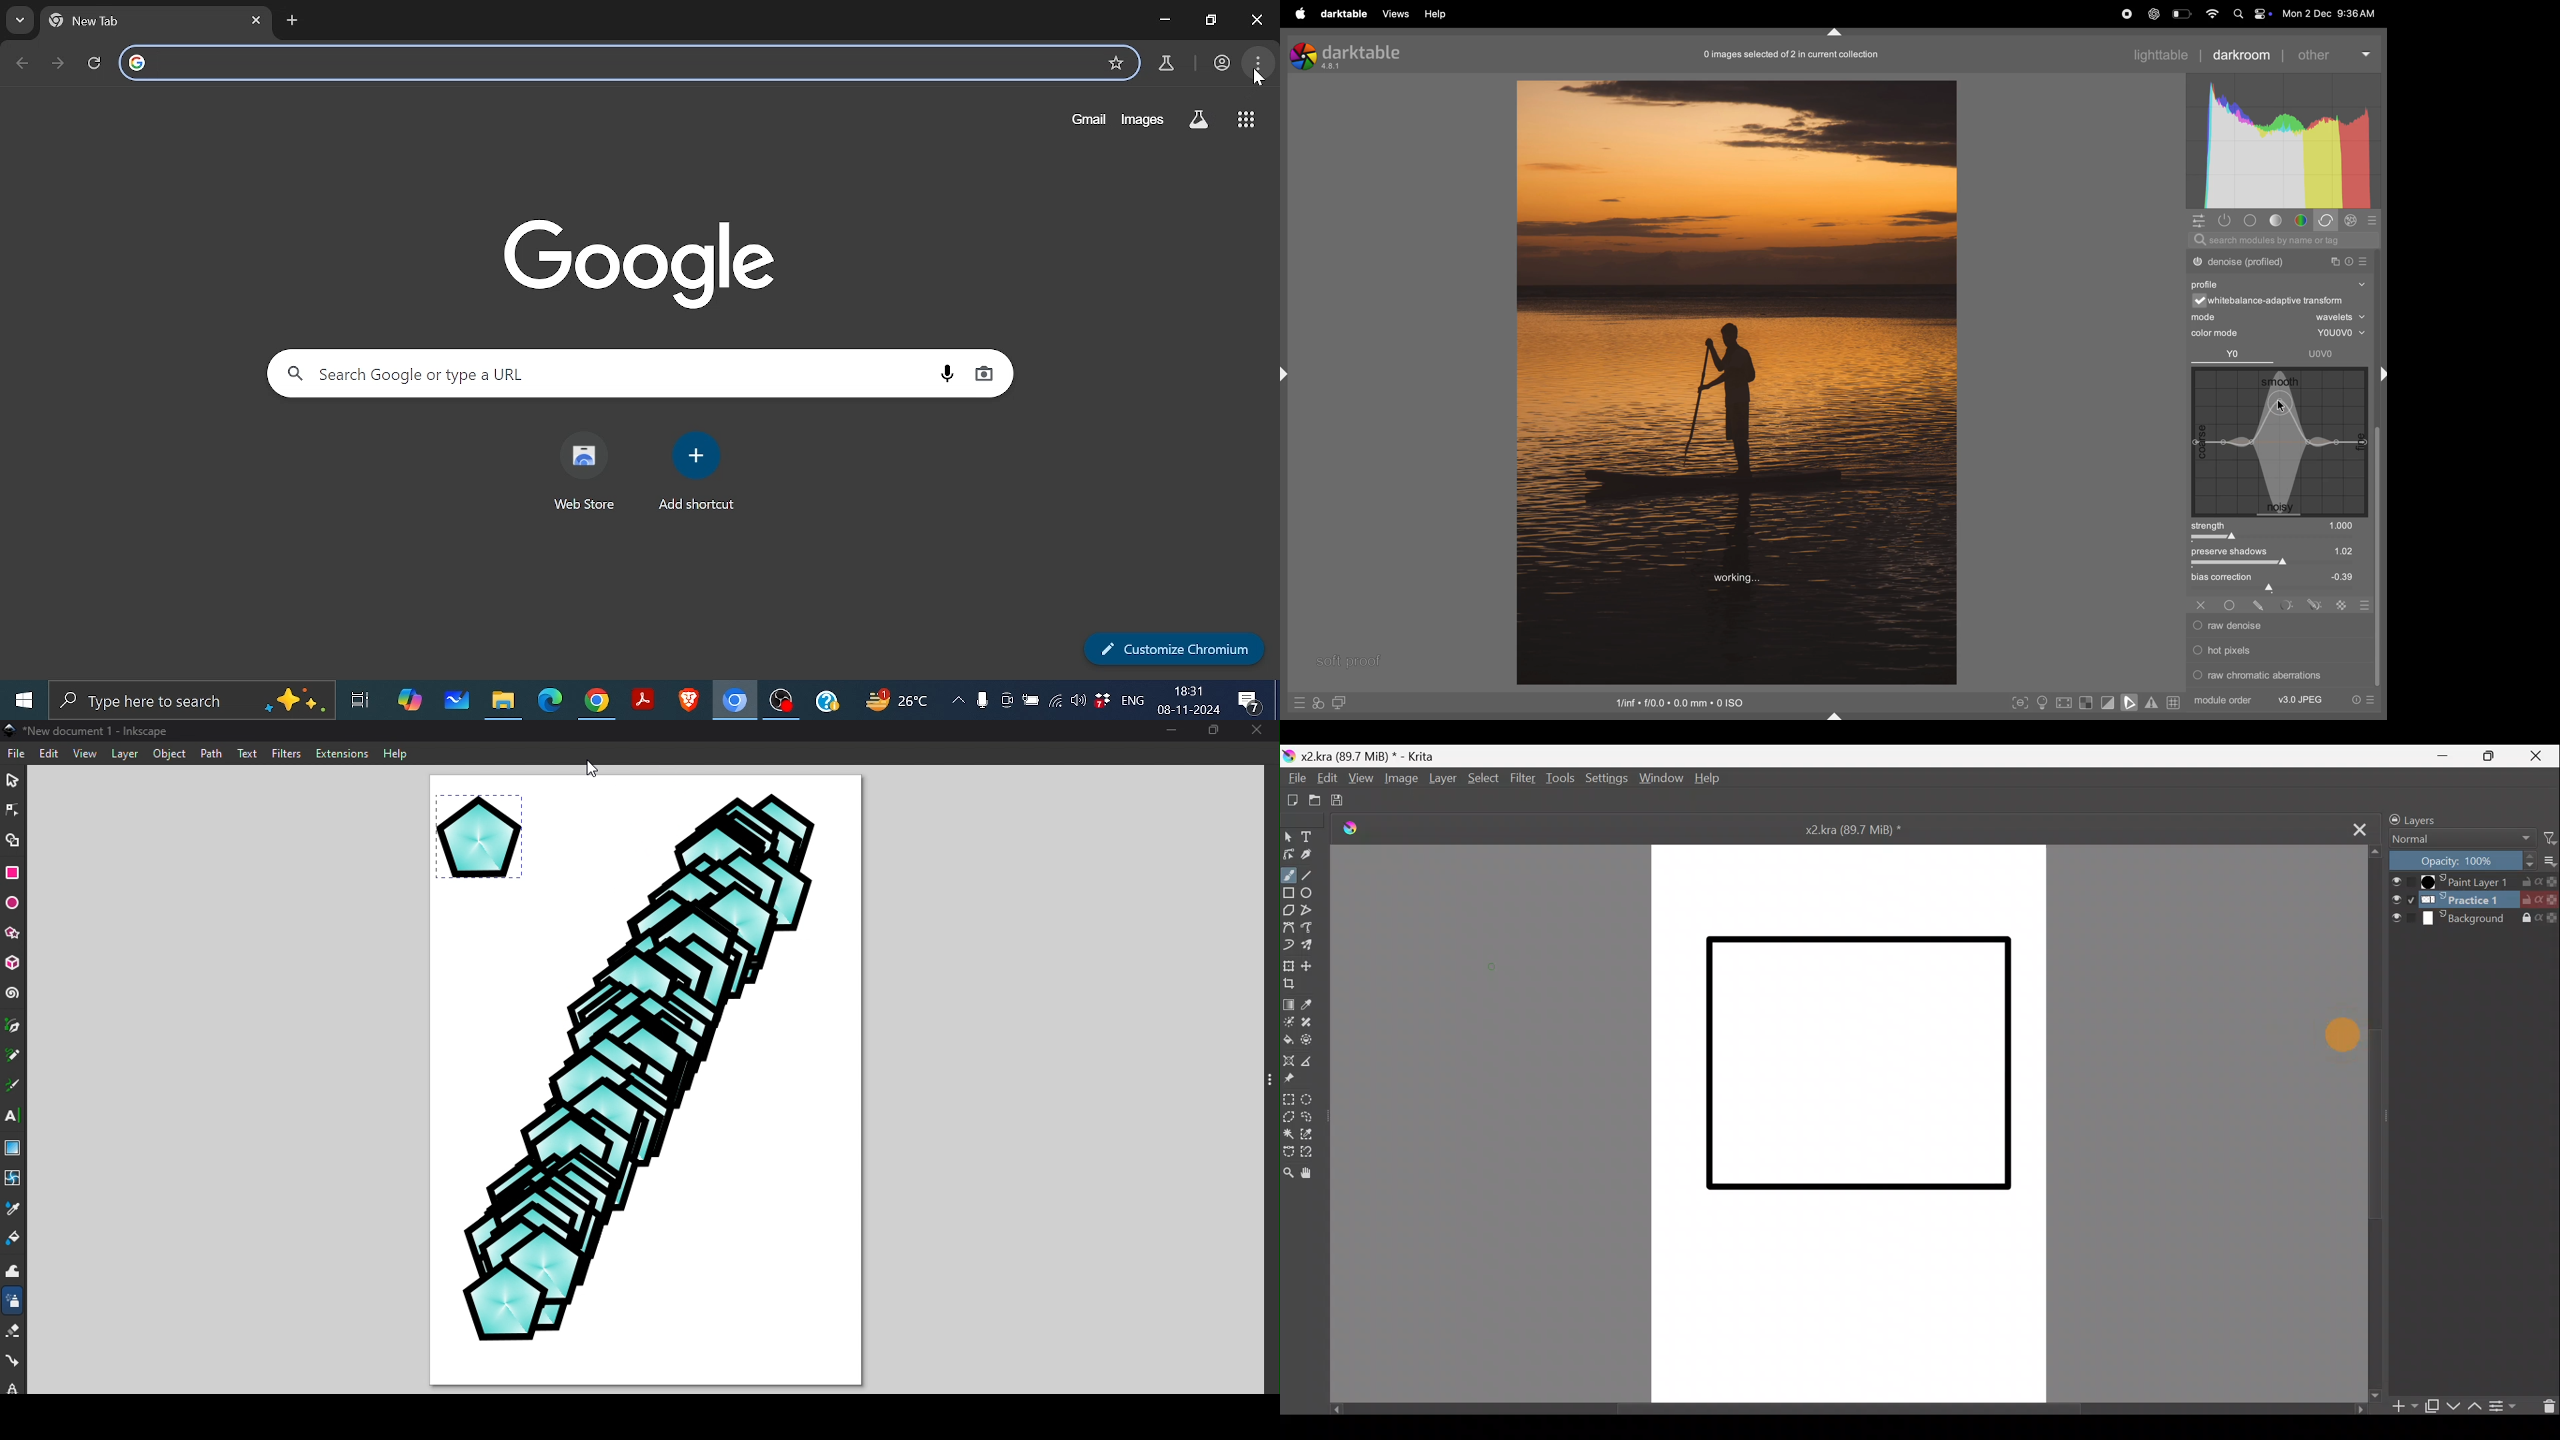 The height and width of the screenshot is (1456, 2576). Describe the element at coordinates (2285, 241) in the screenshot. I see `search` at that location.